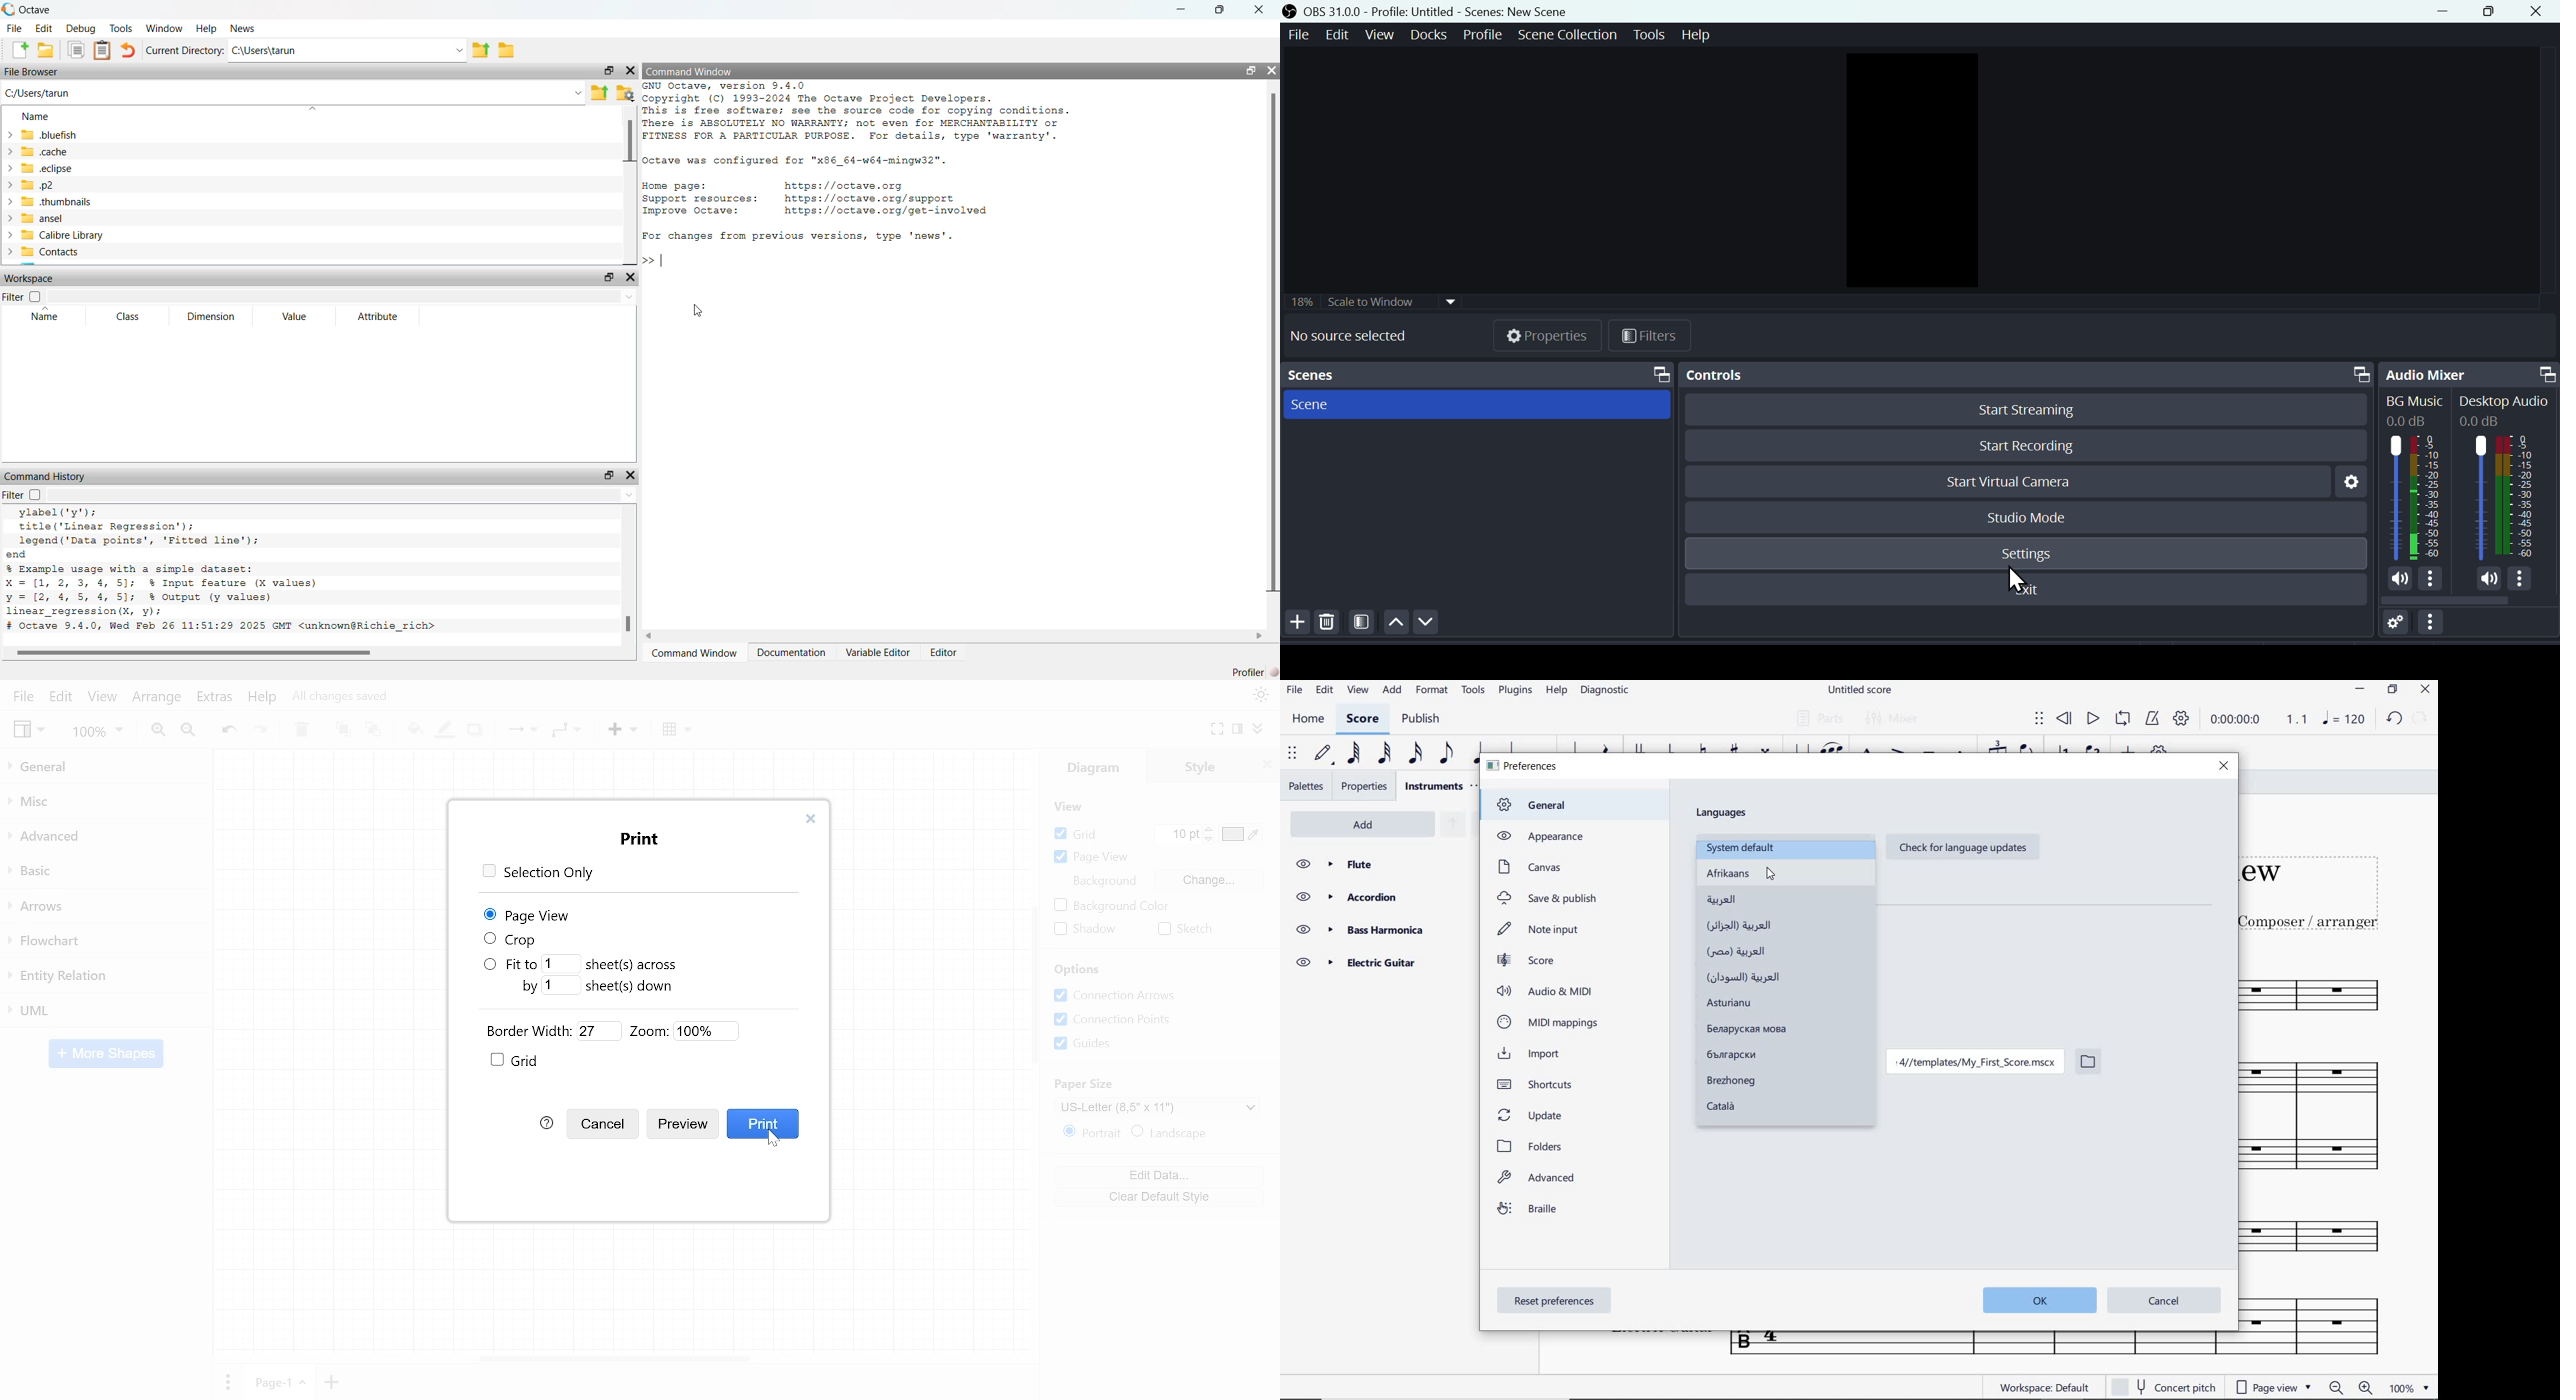 The height and width of the screenshot is (1400, 2576). What do you see at coordinates (1294, 754) in the screenshot?
I see `select to move` at bounding box center [1294, 754].